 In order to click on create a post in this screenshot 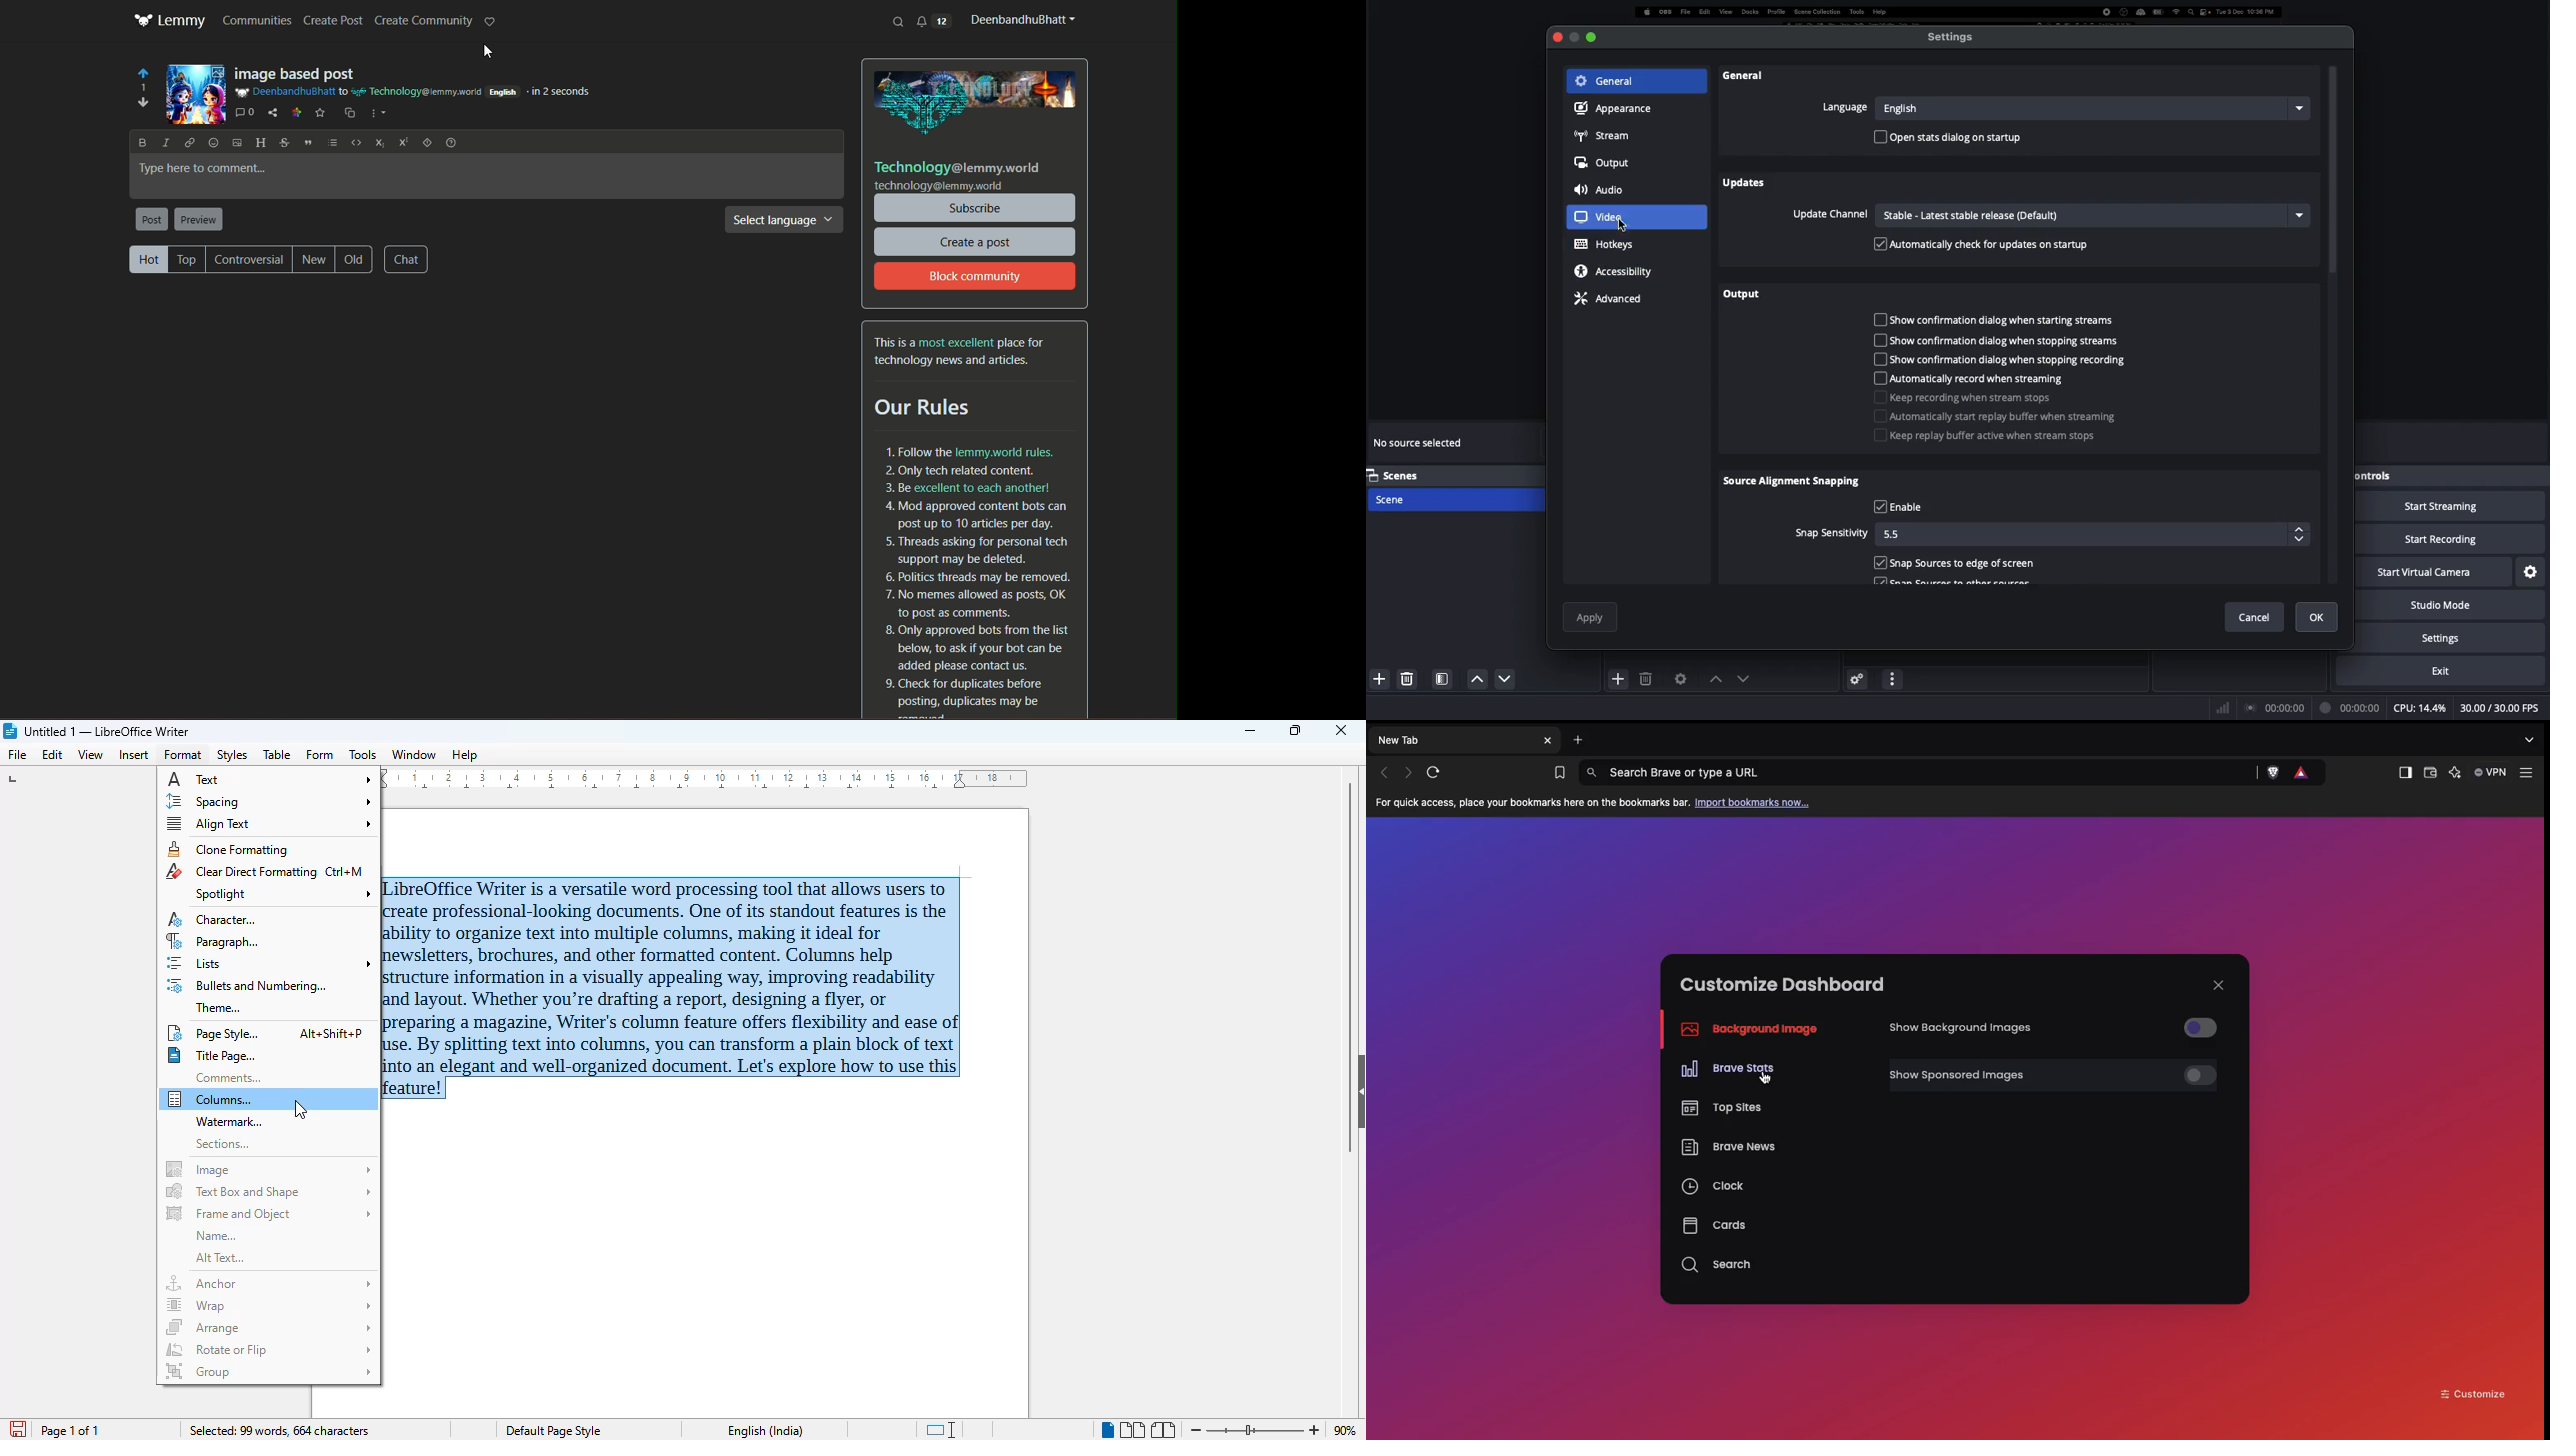, I will do `click(976, 241)`.